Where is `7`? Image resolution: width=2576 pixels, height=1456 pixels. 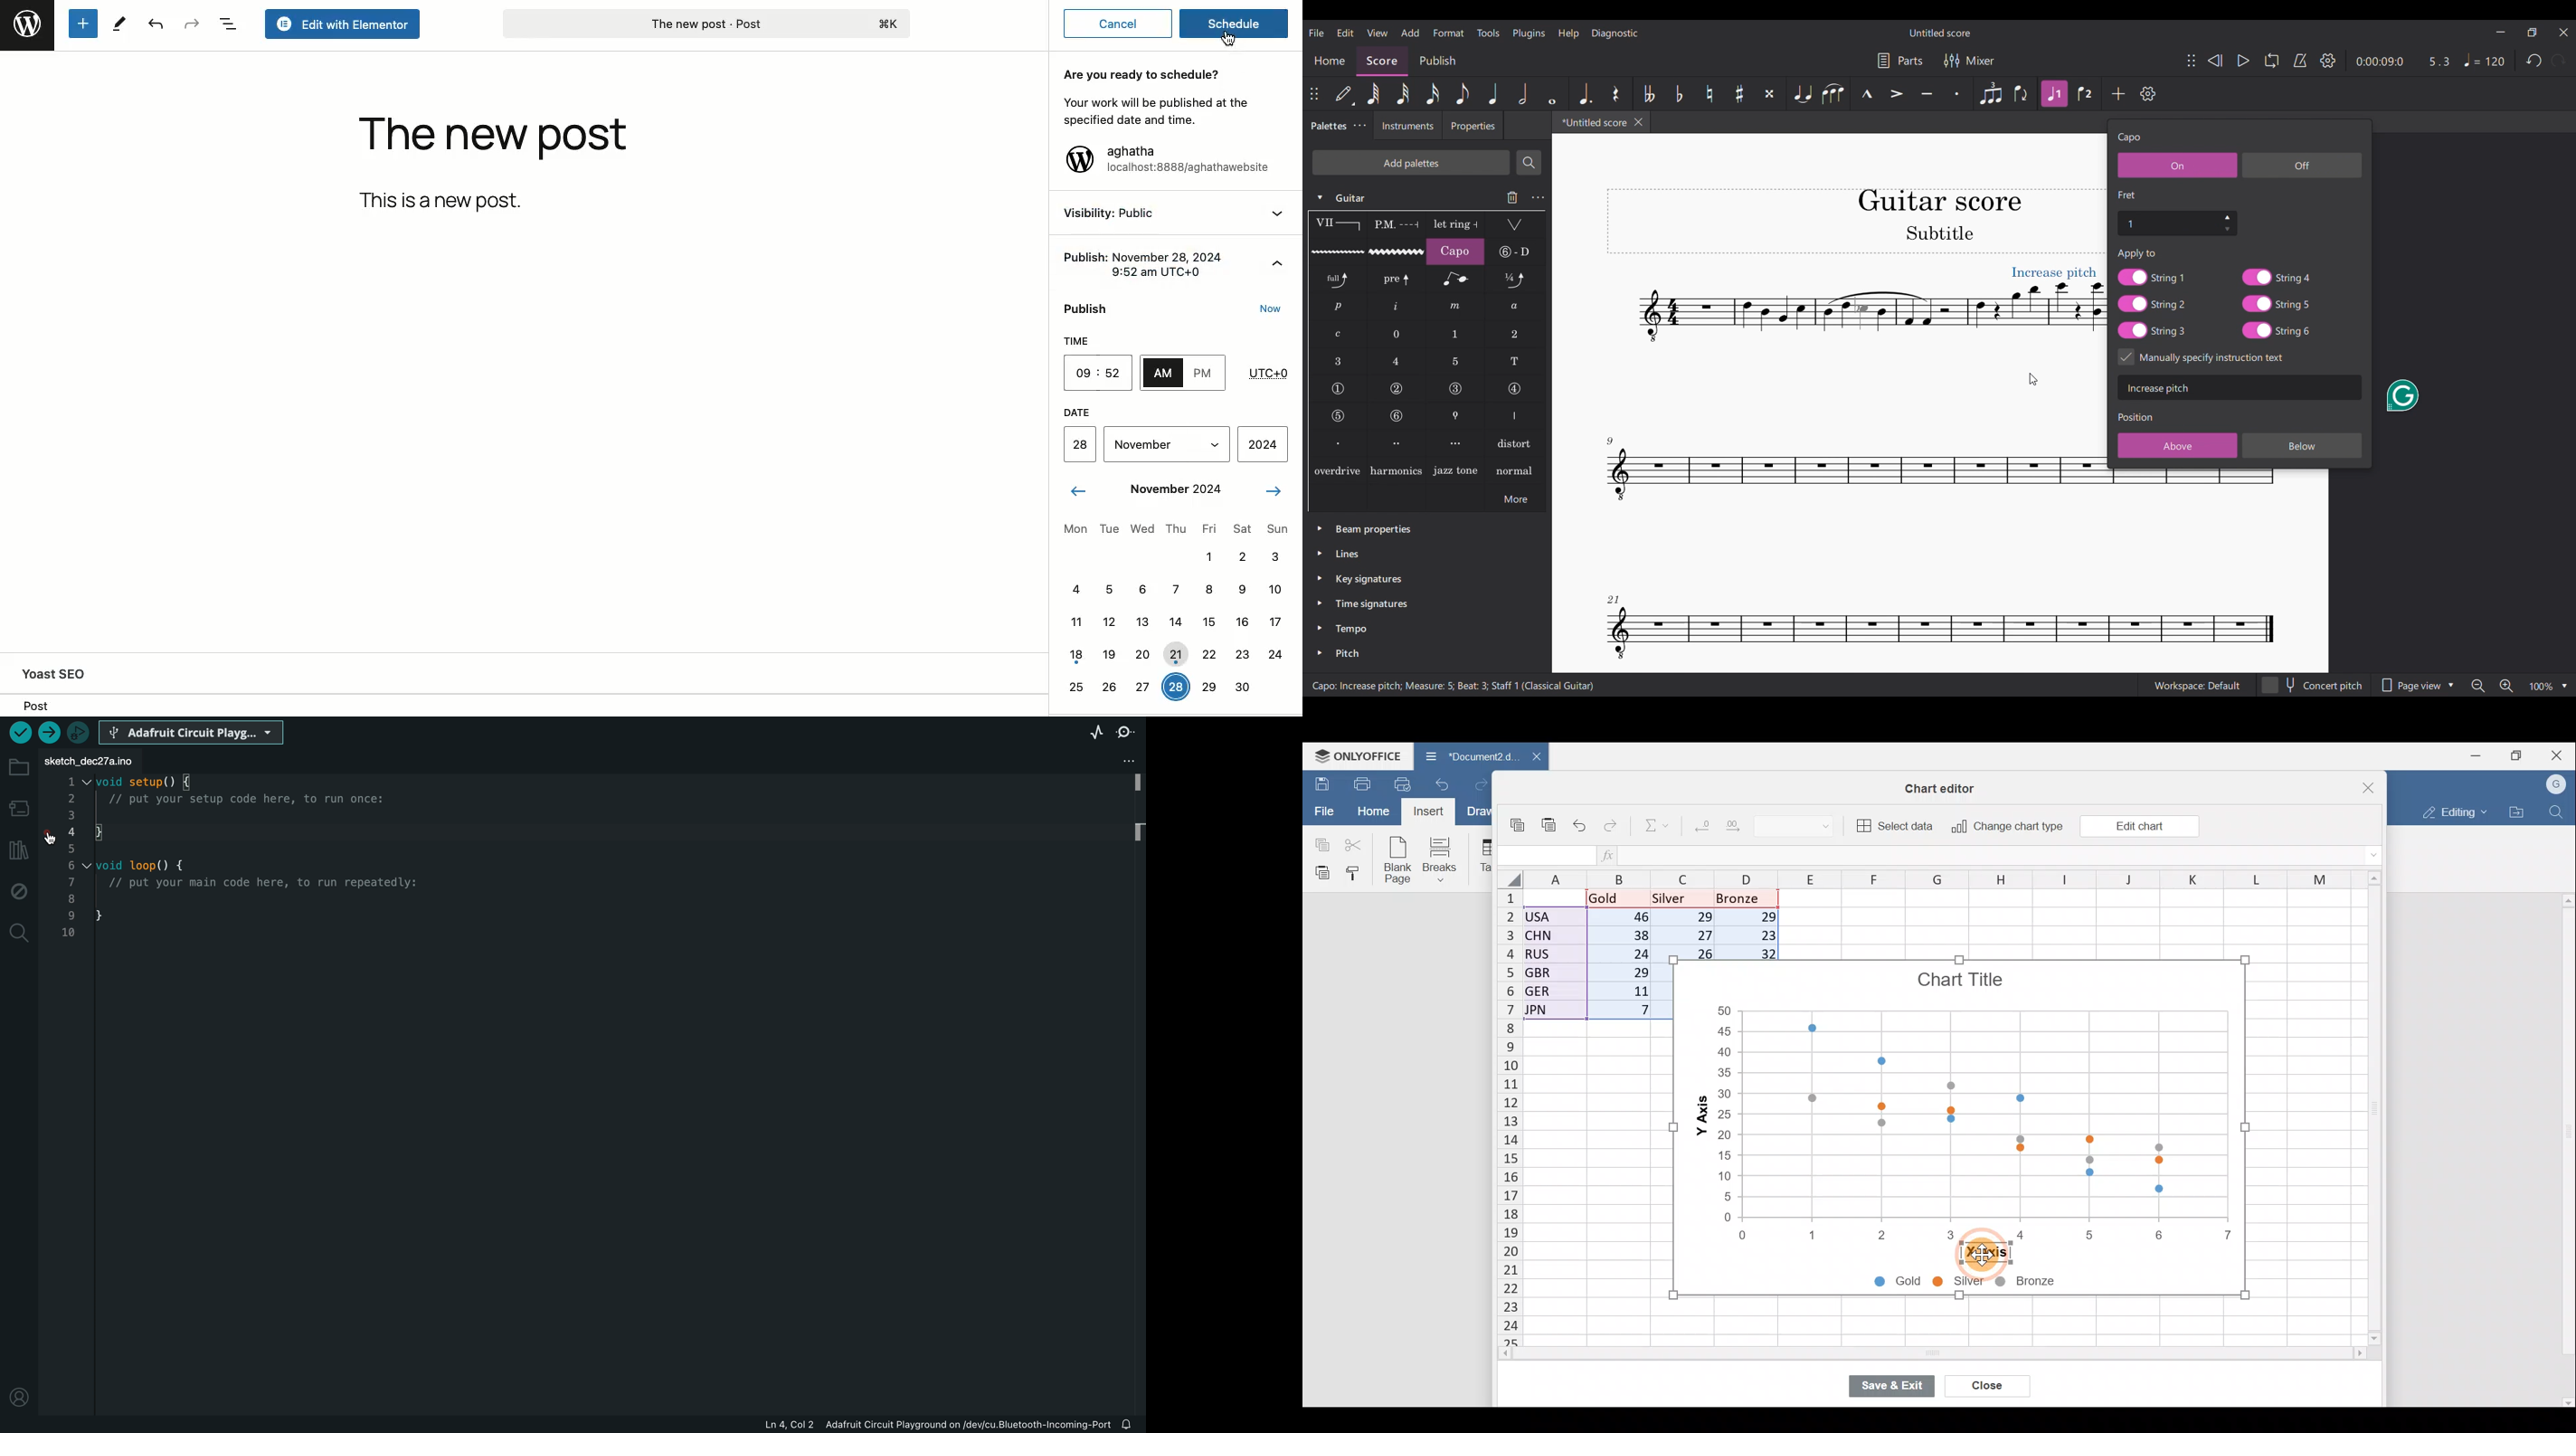
7 is located at coordinates (1173, 587).